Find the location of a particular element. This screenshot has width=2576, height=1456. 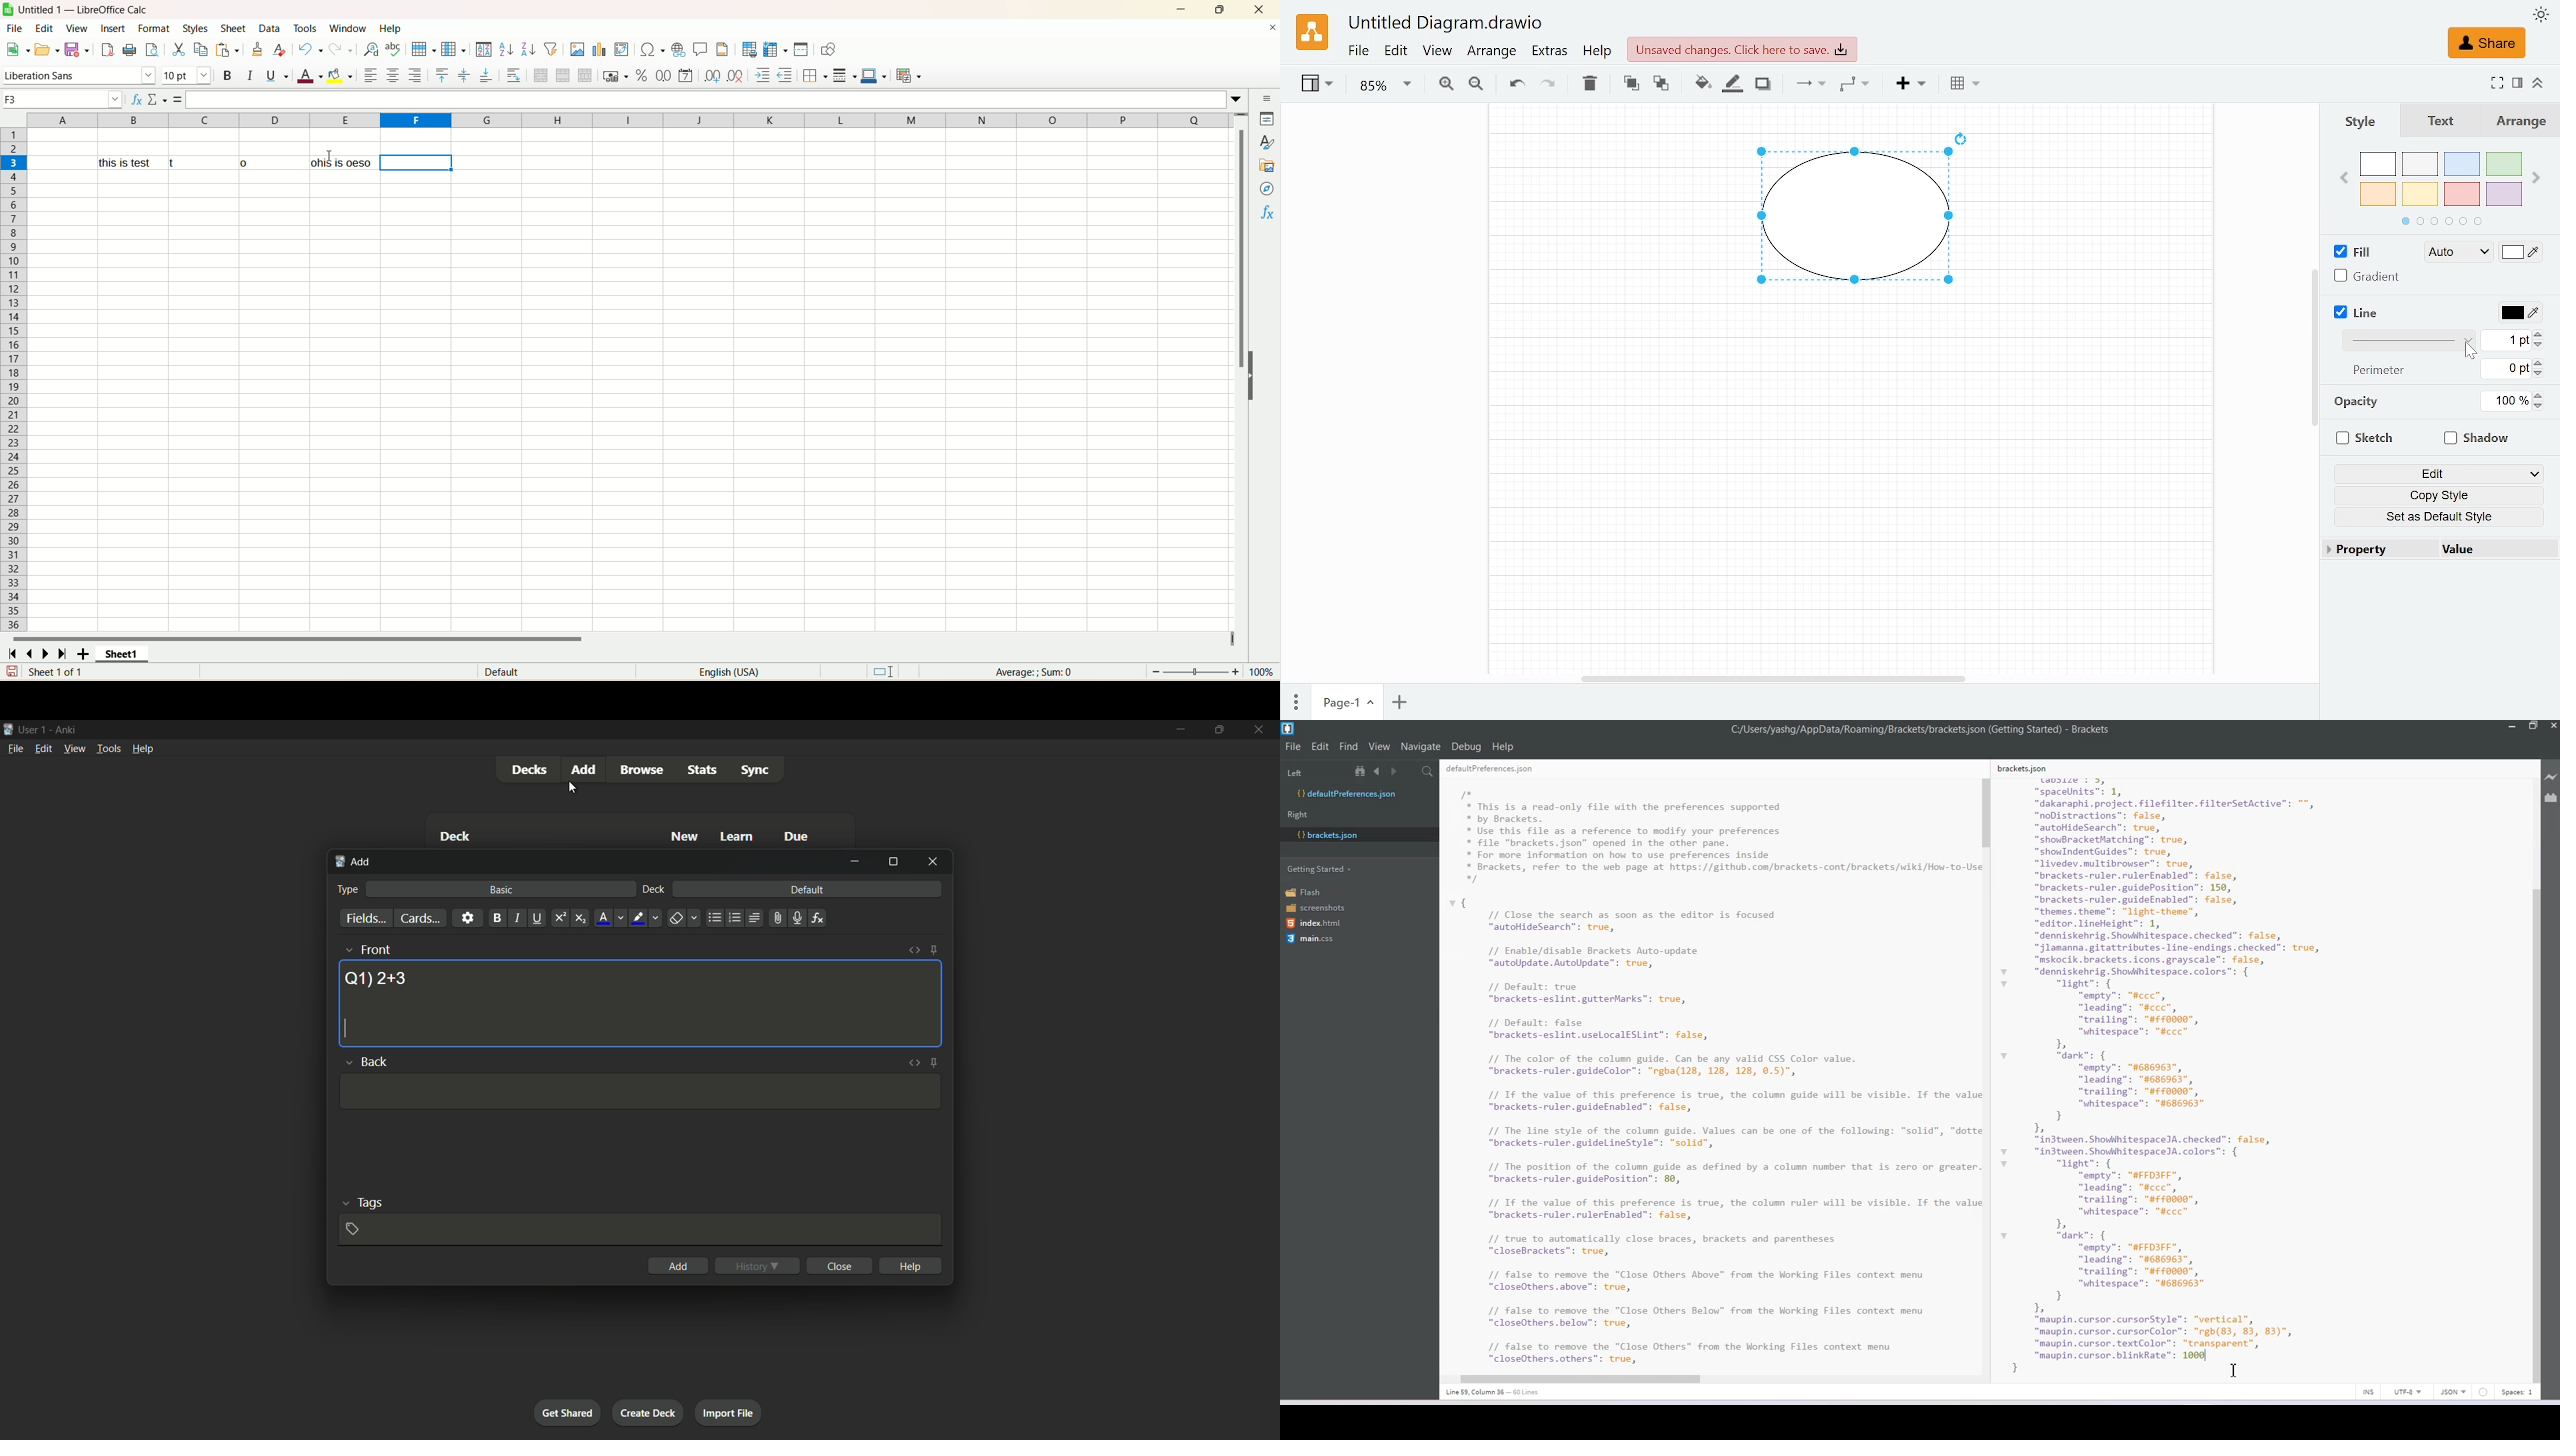

Extras is located at coordinates (1550, 52).